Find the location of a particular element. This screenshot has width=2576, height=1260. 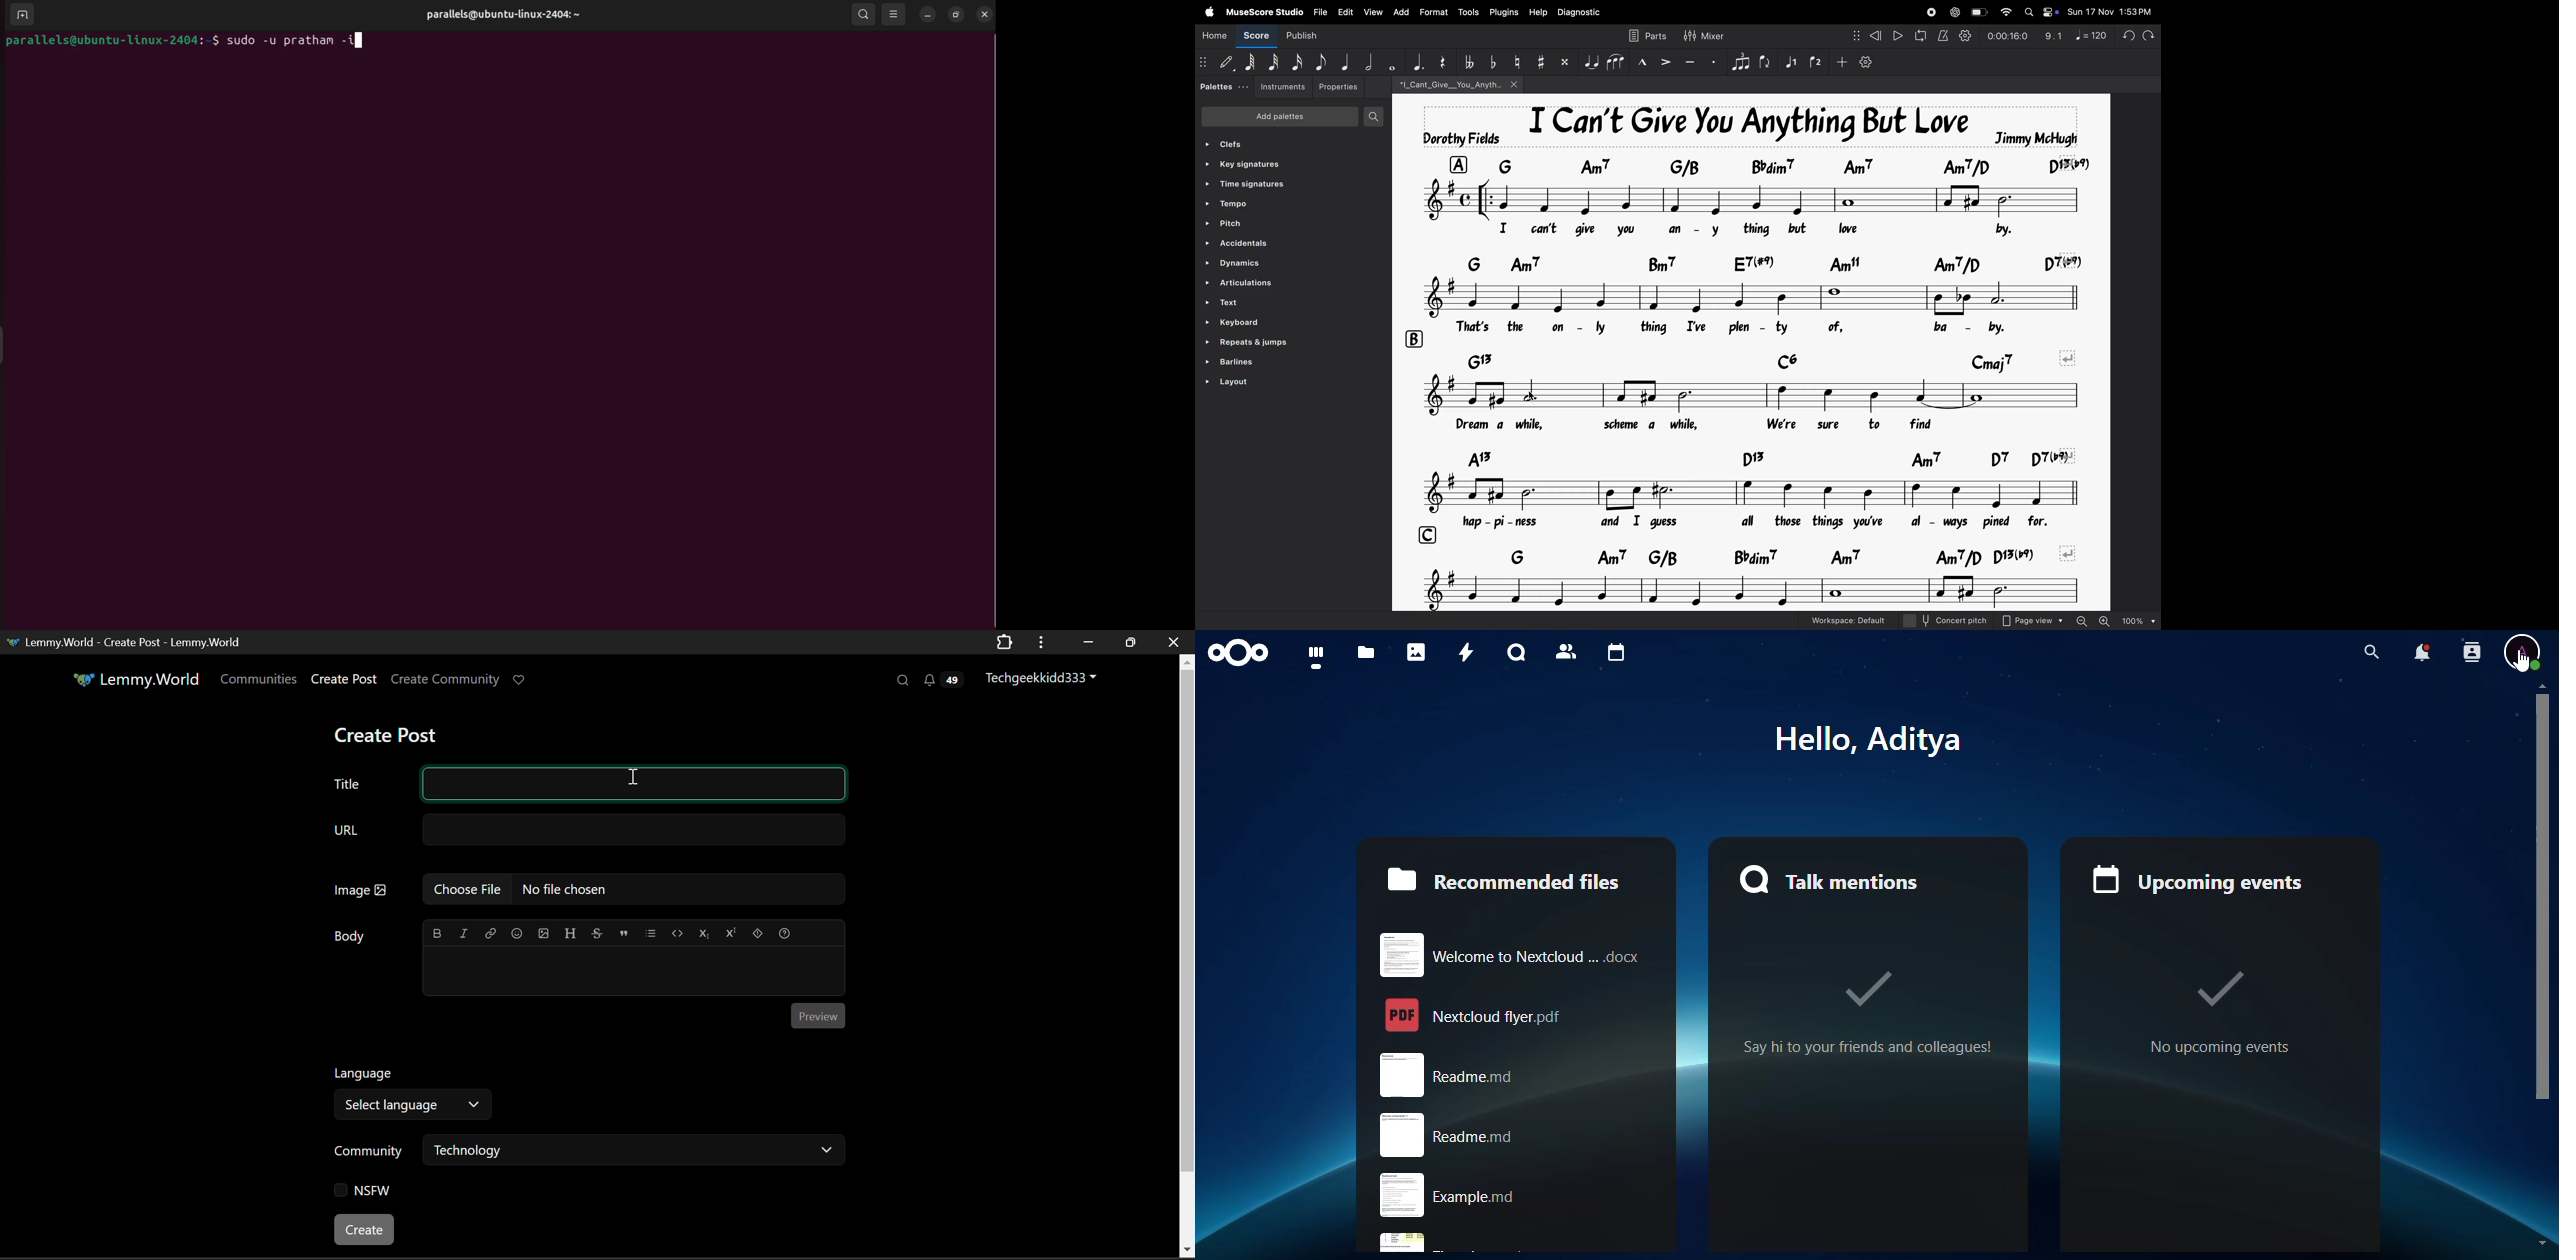

files is located at coordinates (1367, 653).